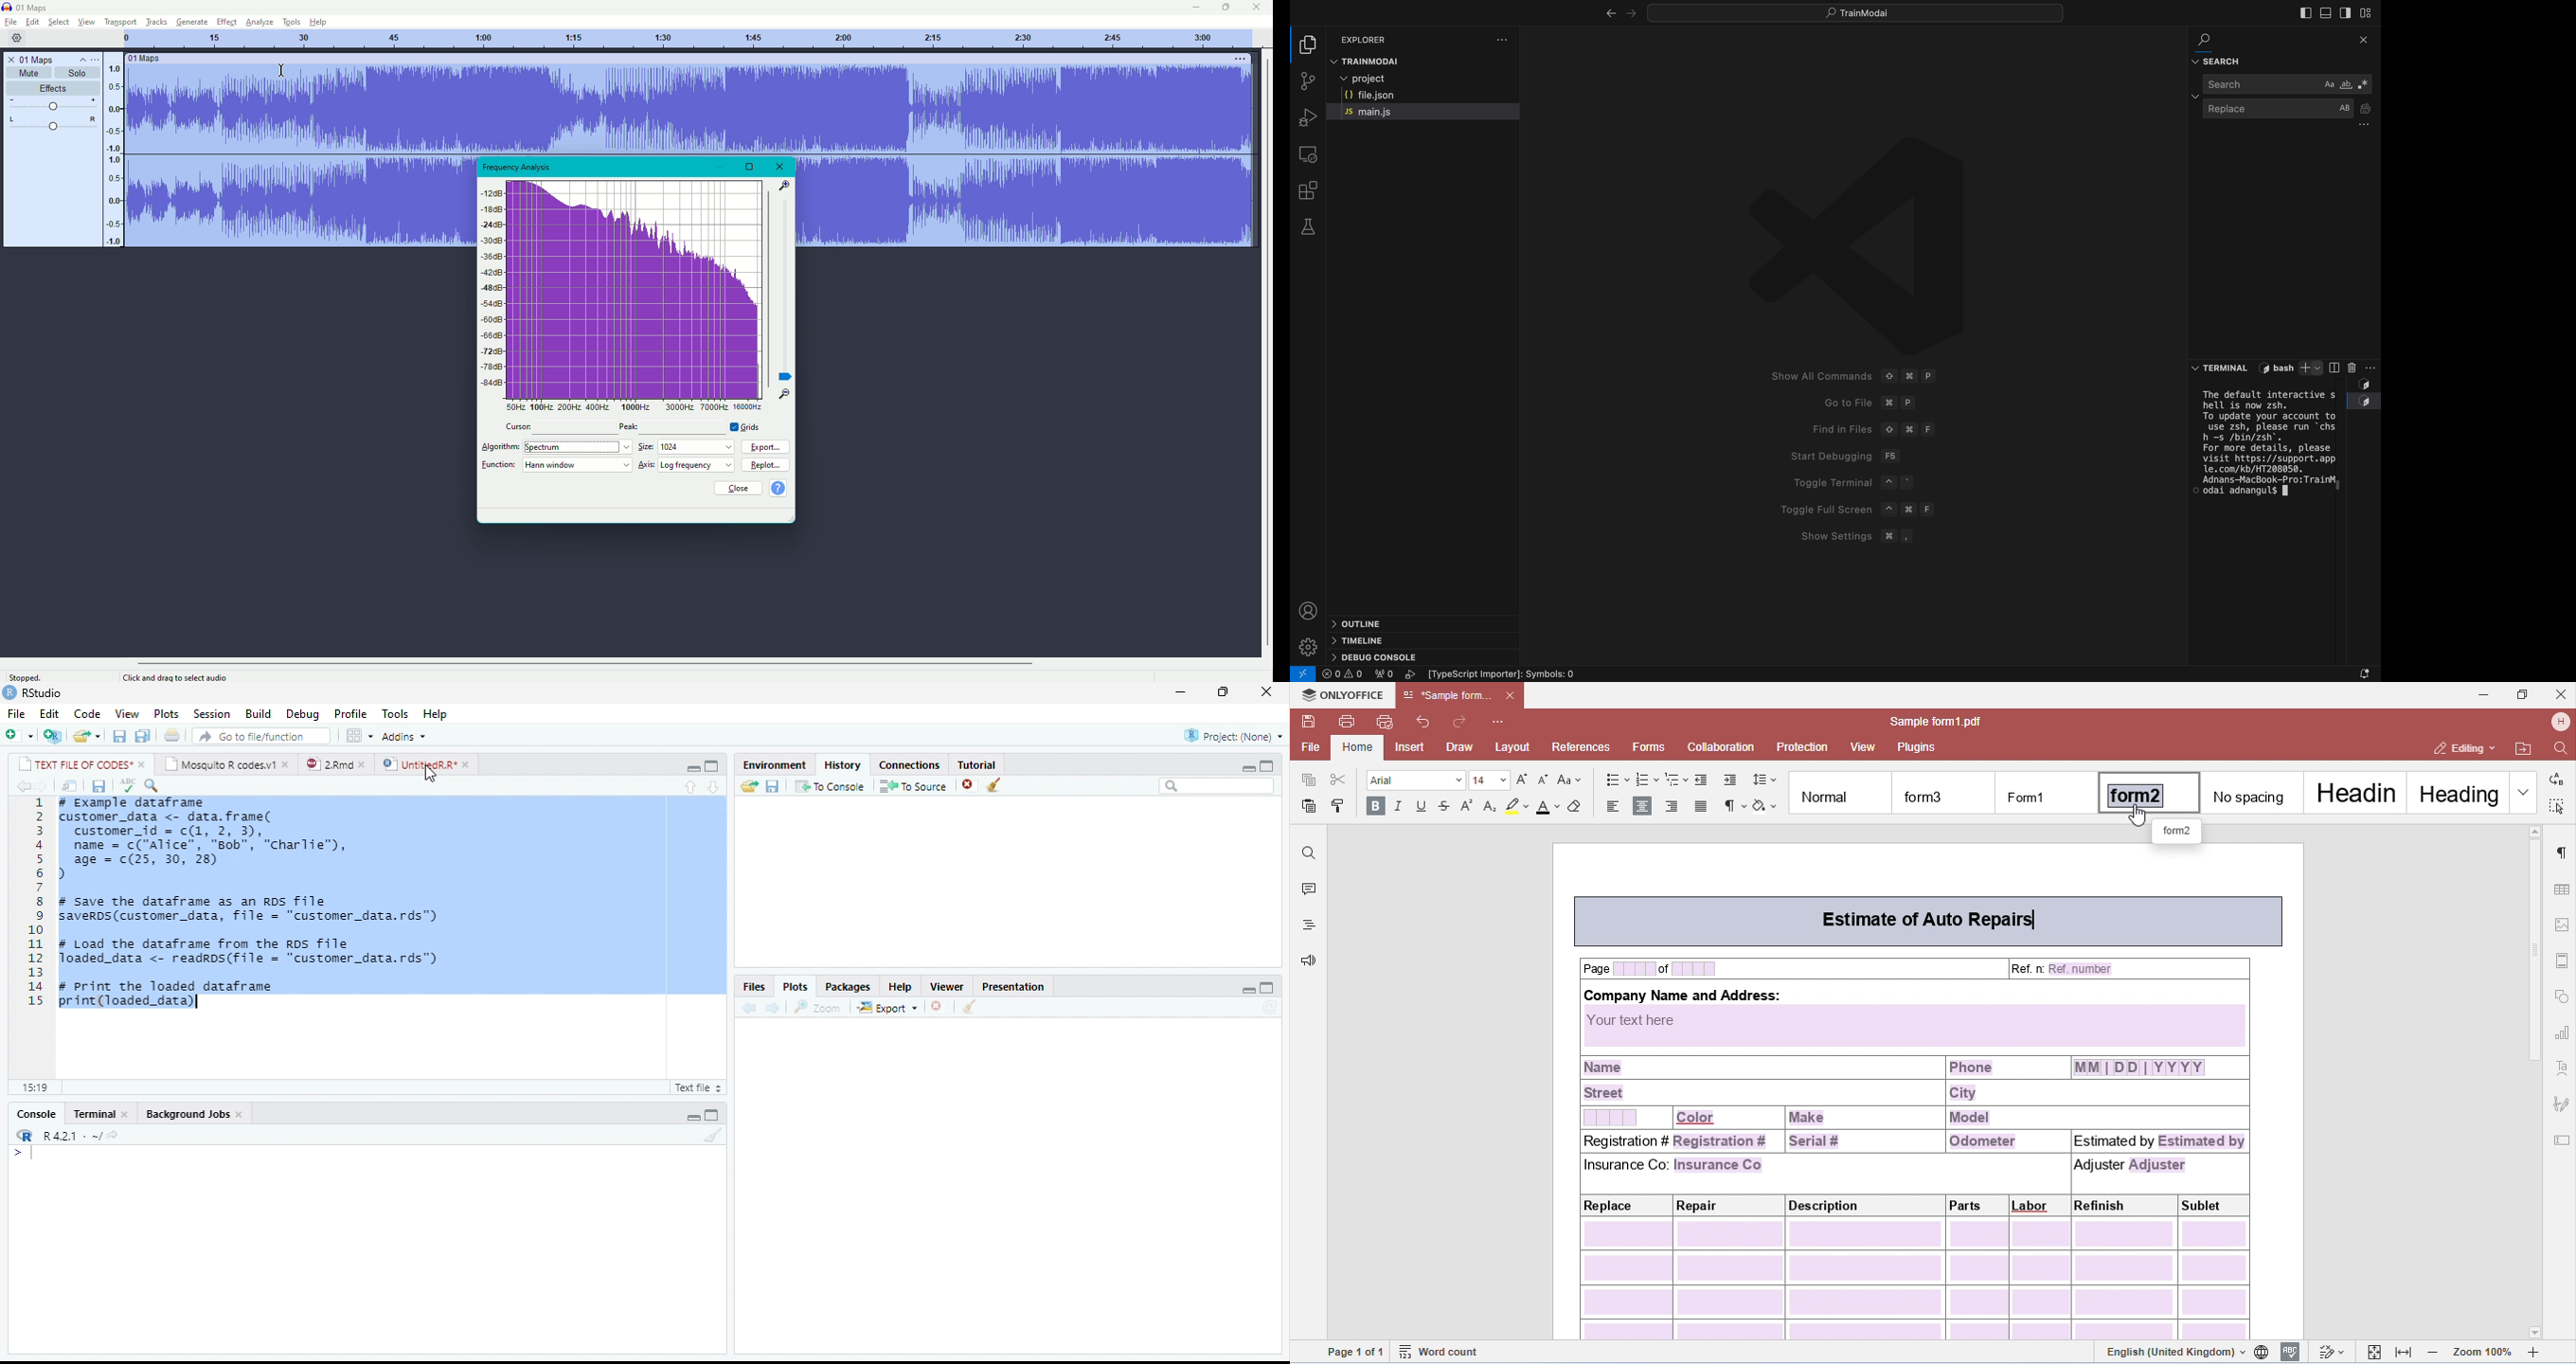 This screenshot has height=1372, width=2576. Describe the element at coordinates (711, 766) in the screenshot. I see `maximize` at that location.